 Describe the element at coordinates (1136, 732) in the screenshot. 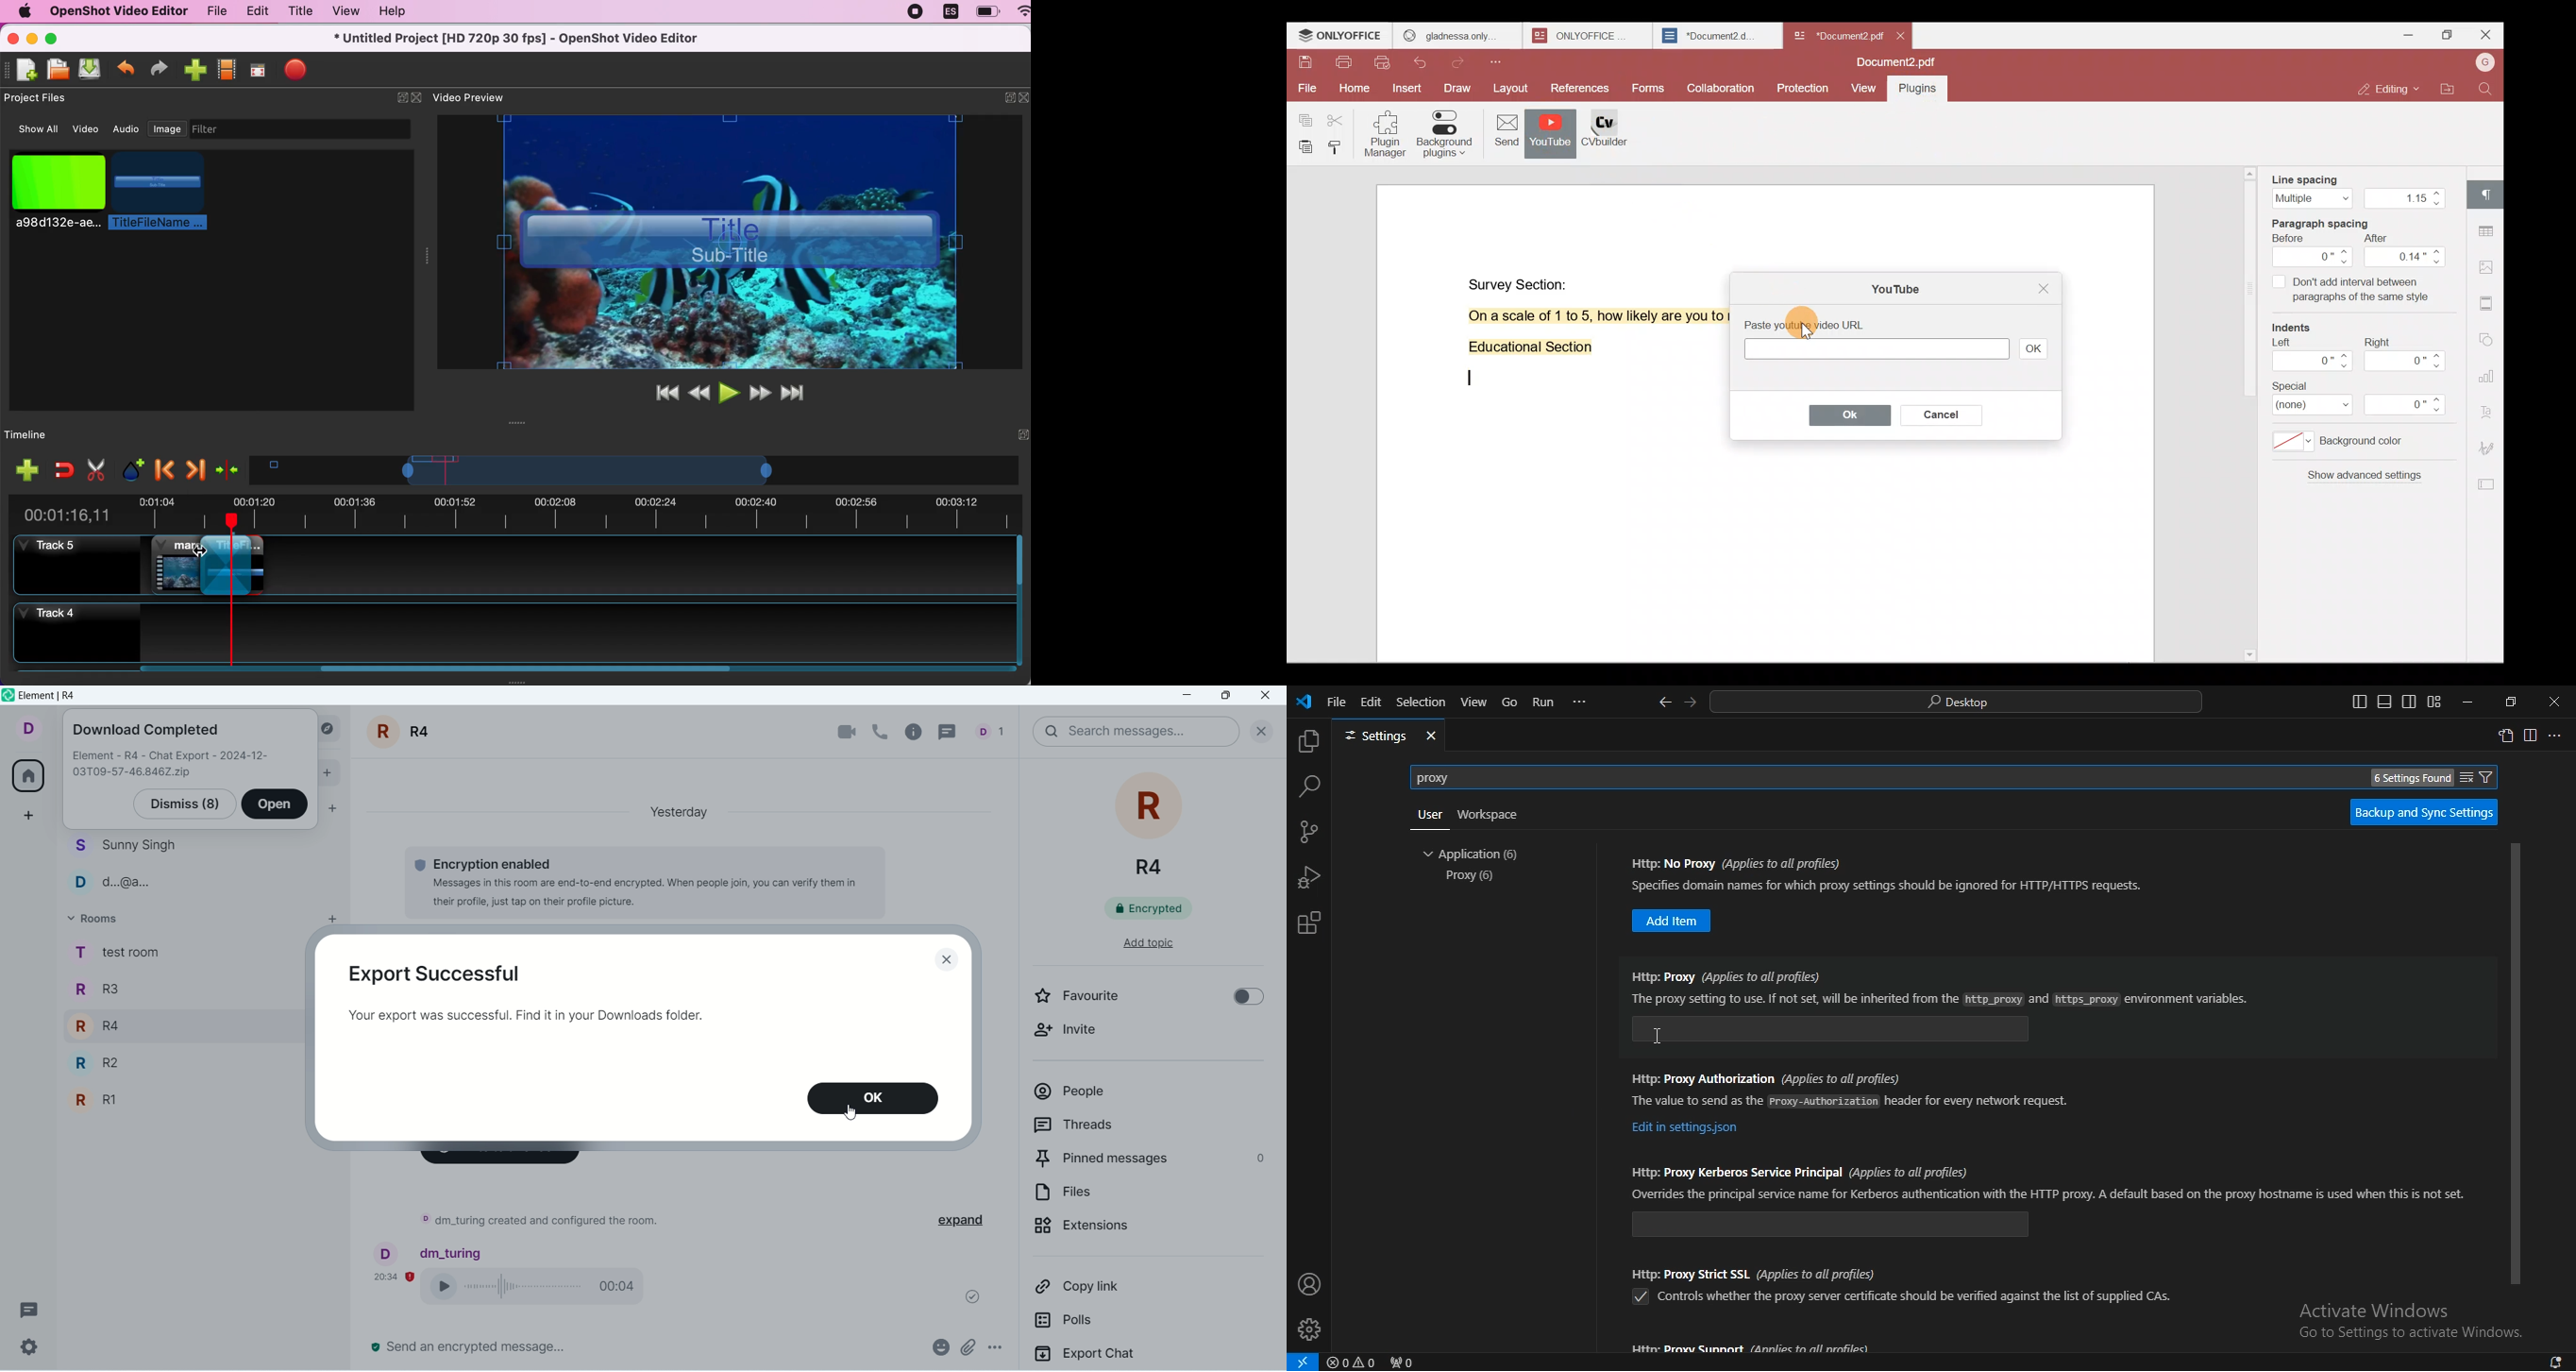

I see `search message` at that location.